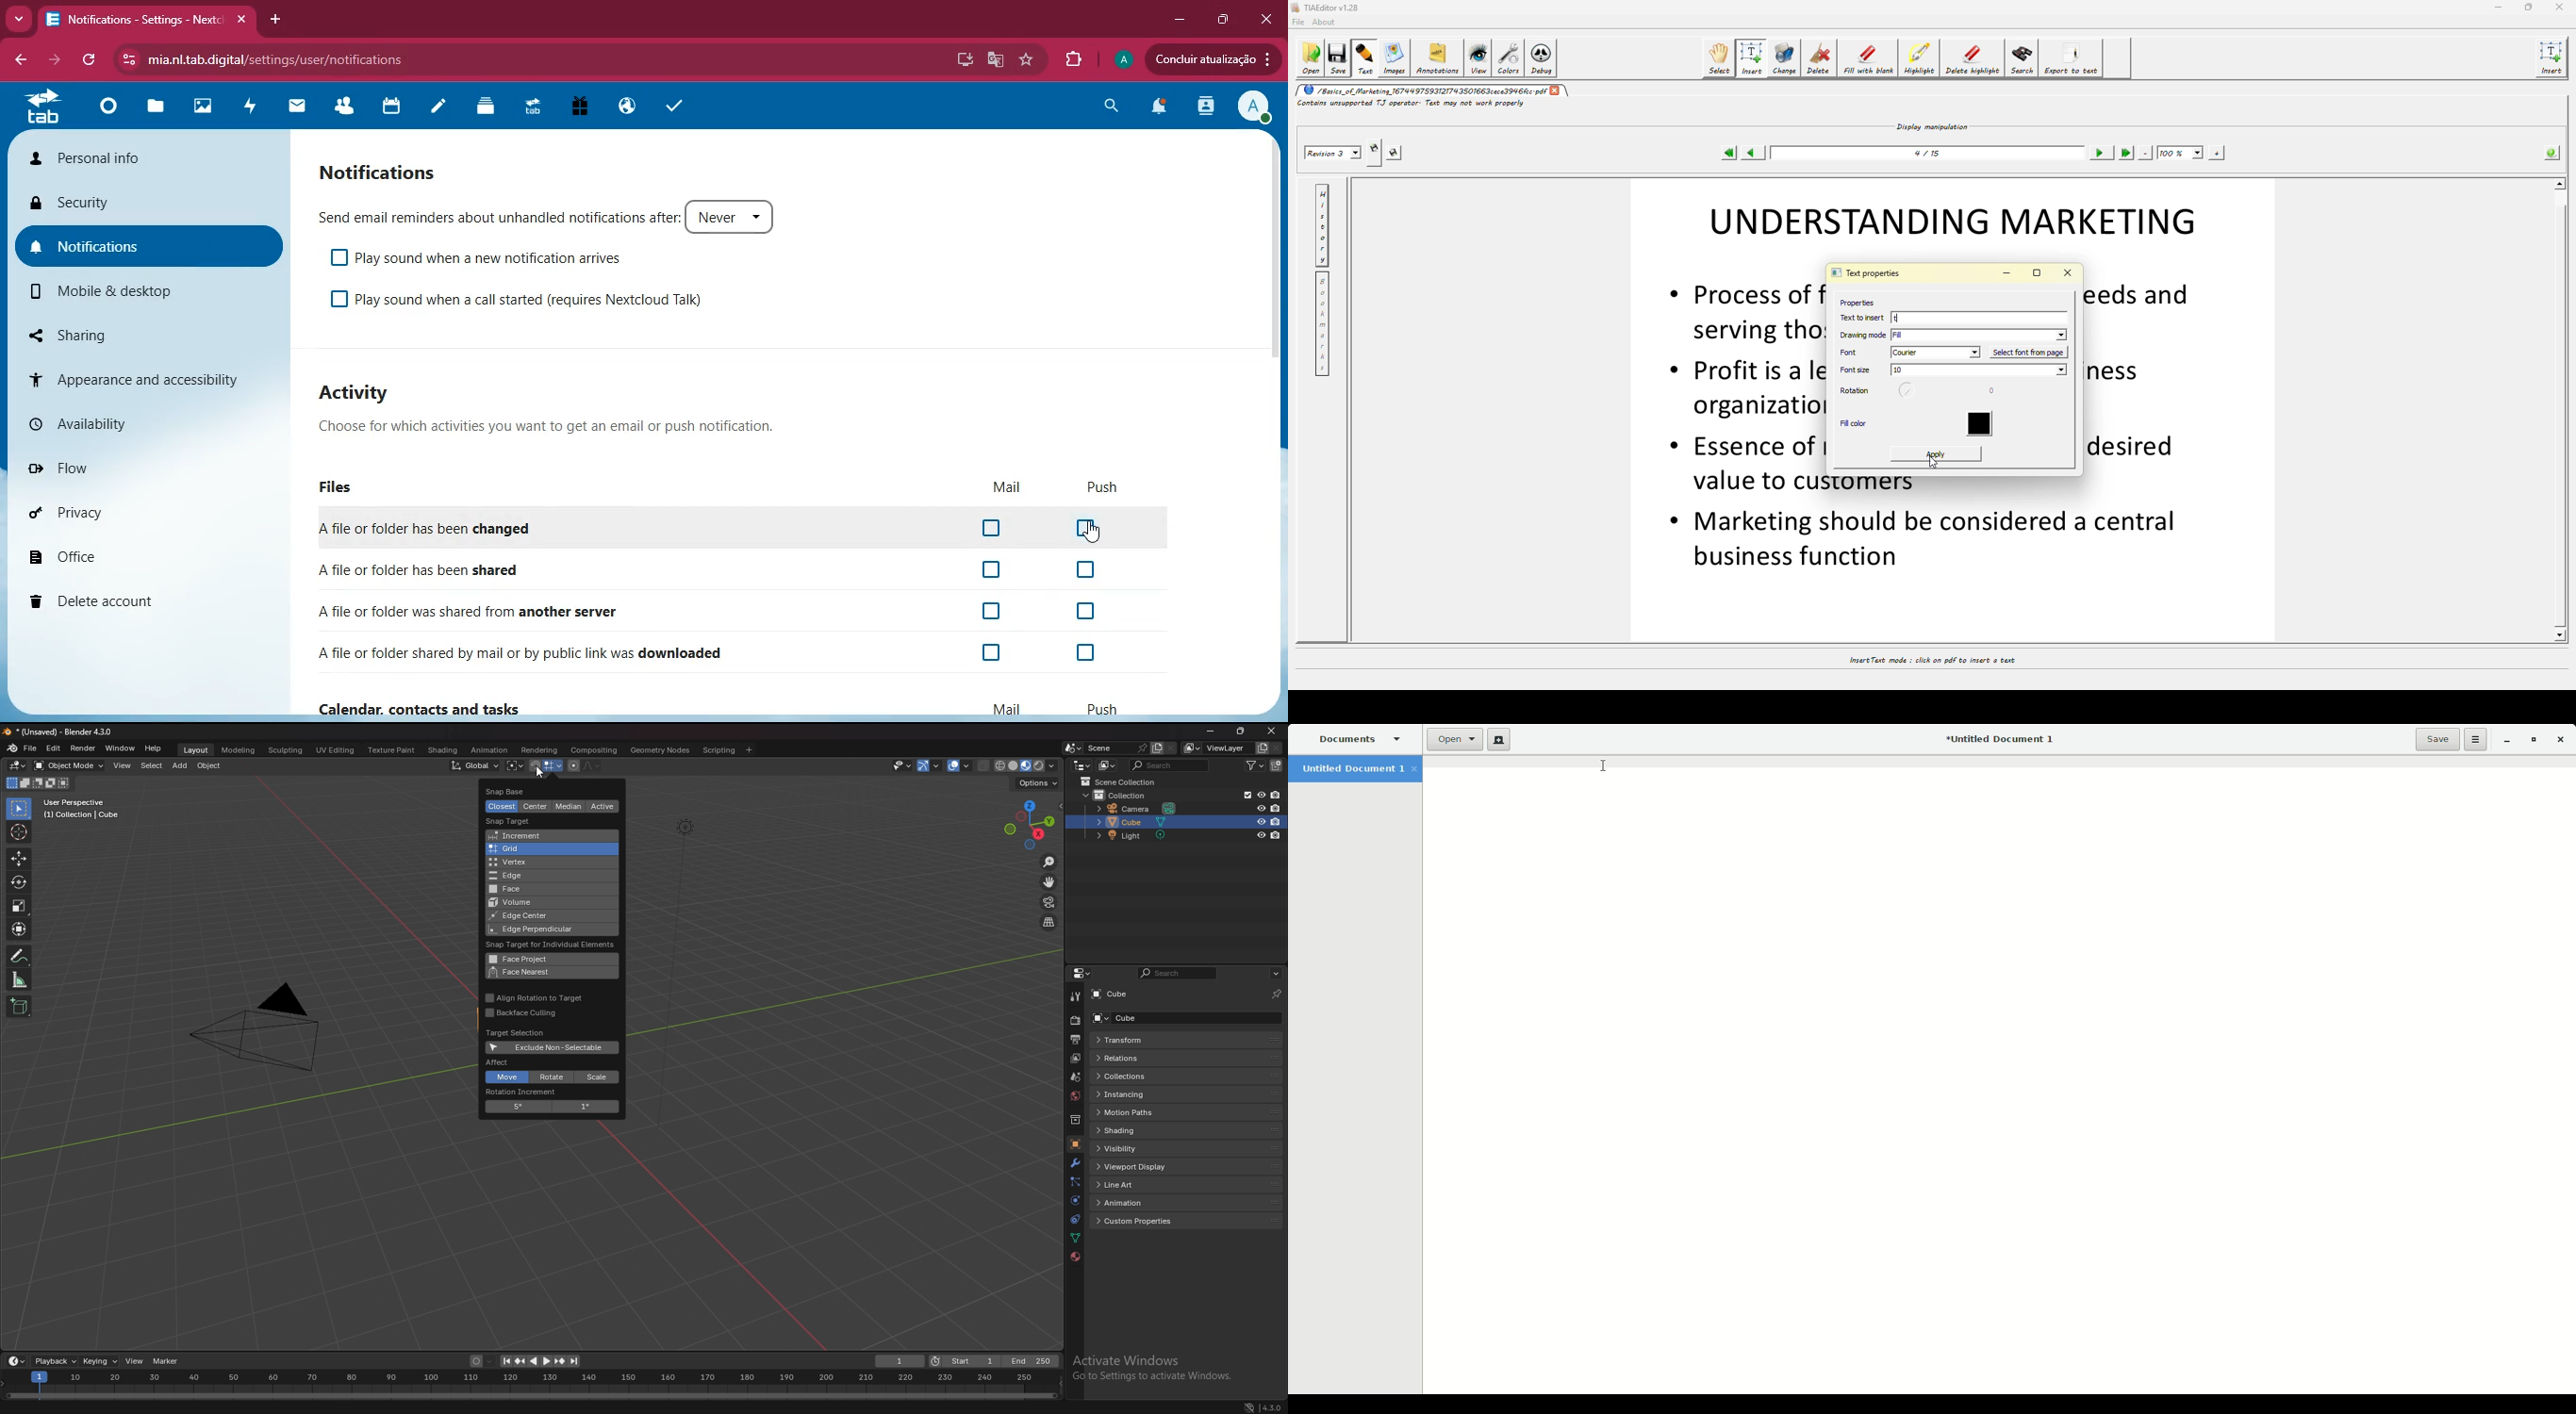 The width and height of the screenshot is (2576, 1428). Describe the element at coordinates (529, 298) in the screenshot. I see `play sound` at that location.